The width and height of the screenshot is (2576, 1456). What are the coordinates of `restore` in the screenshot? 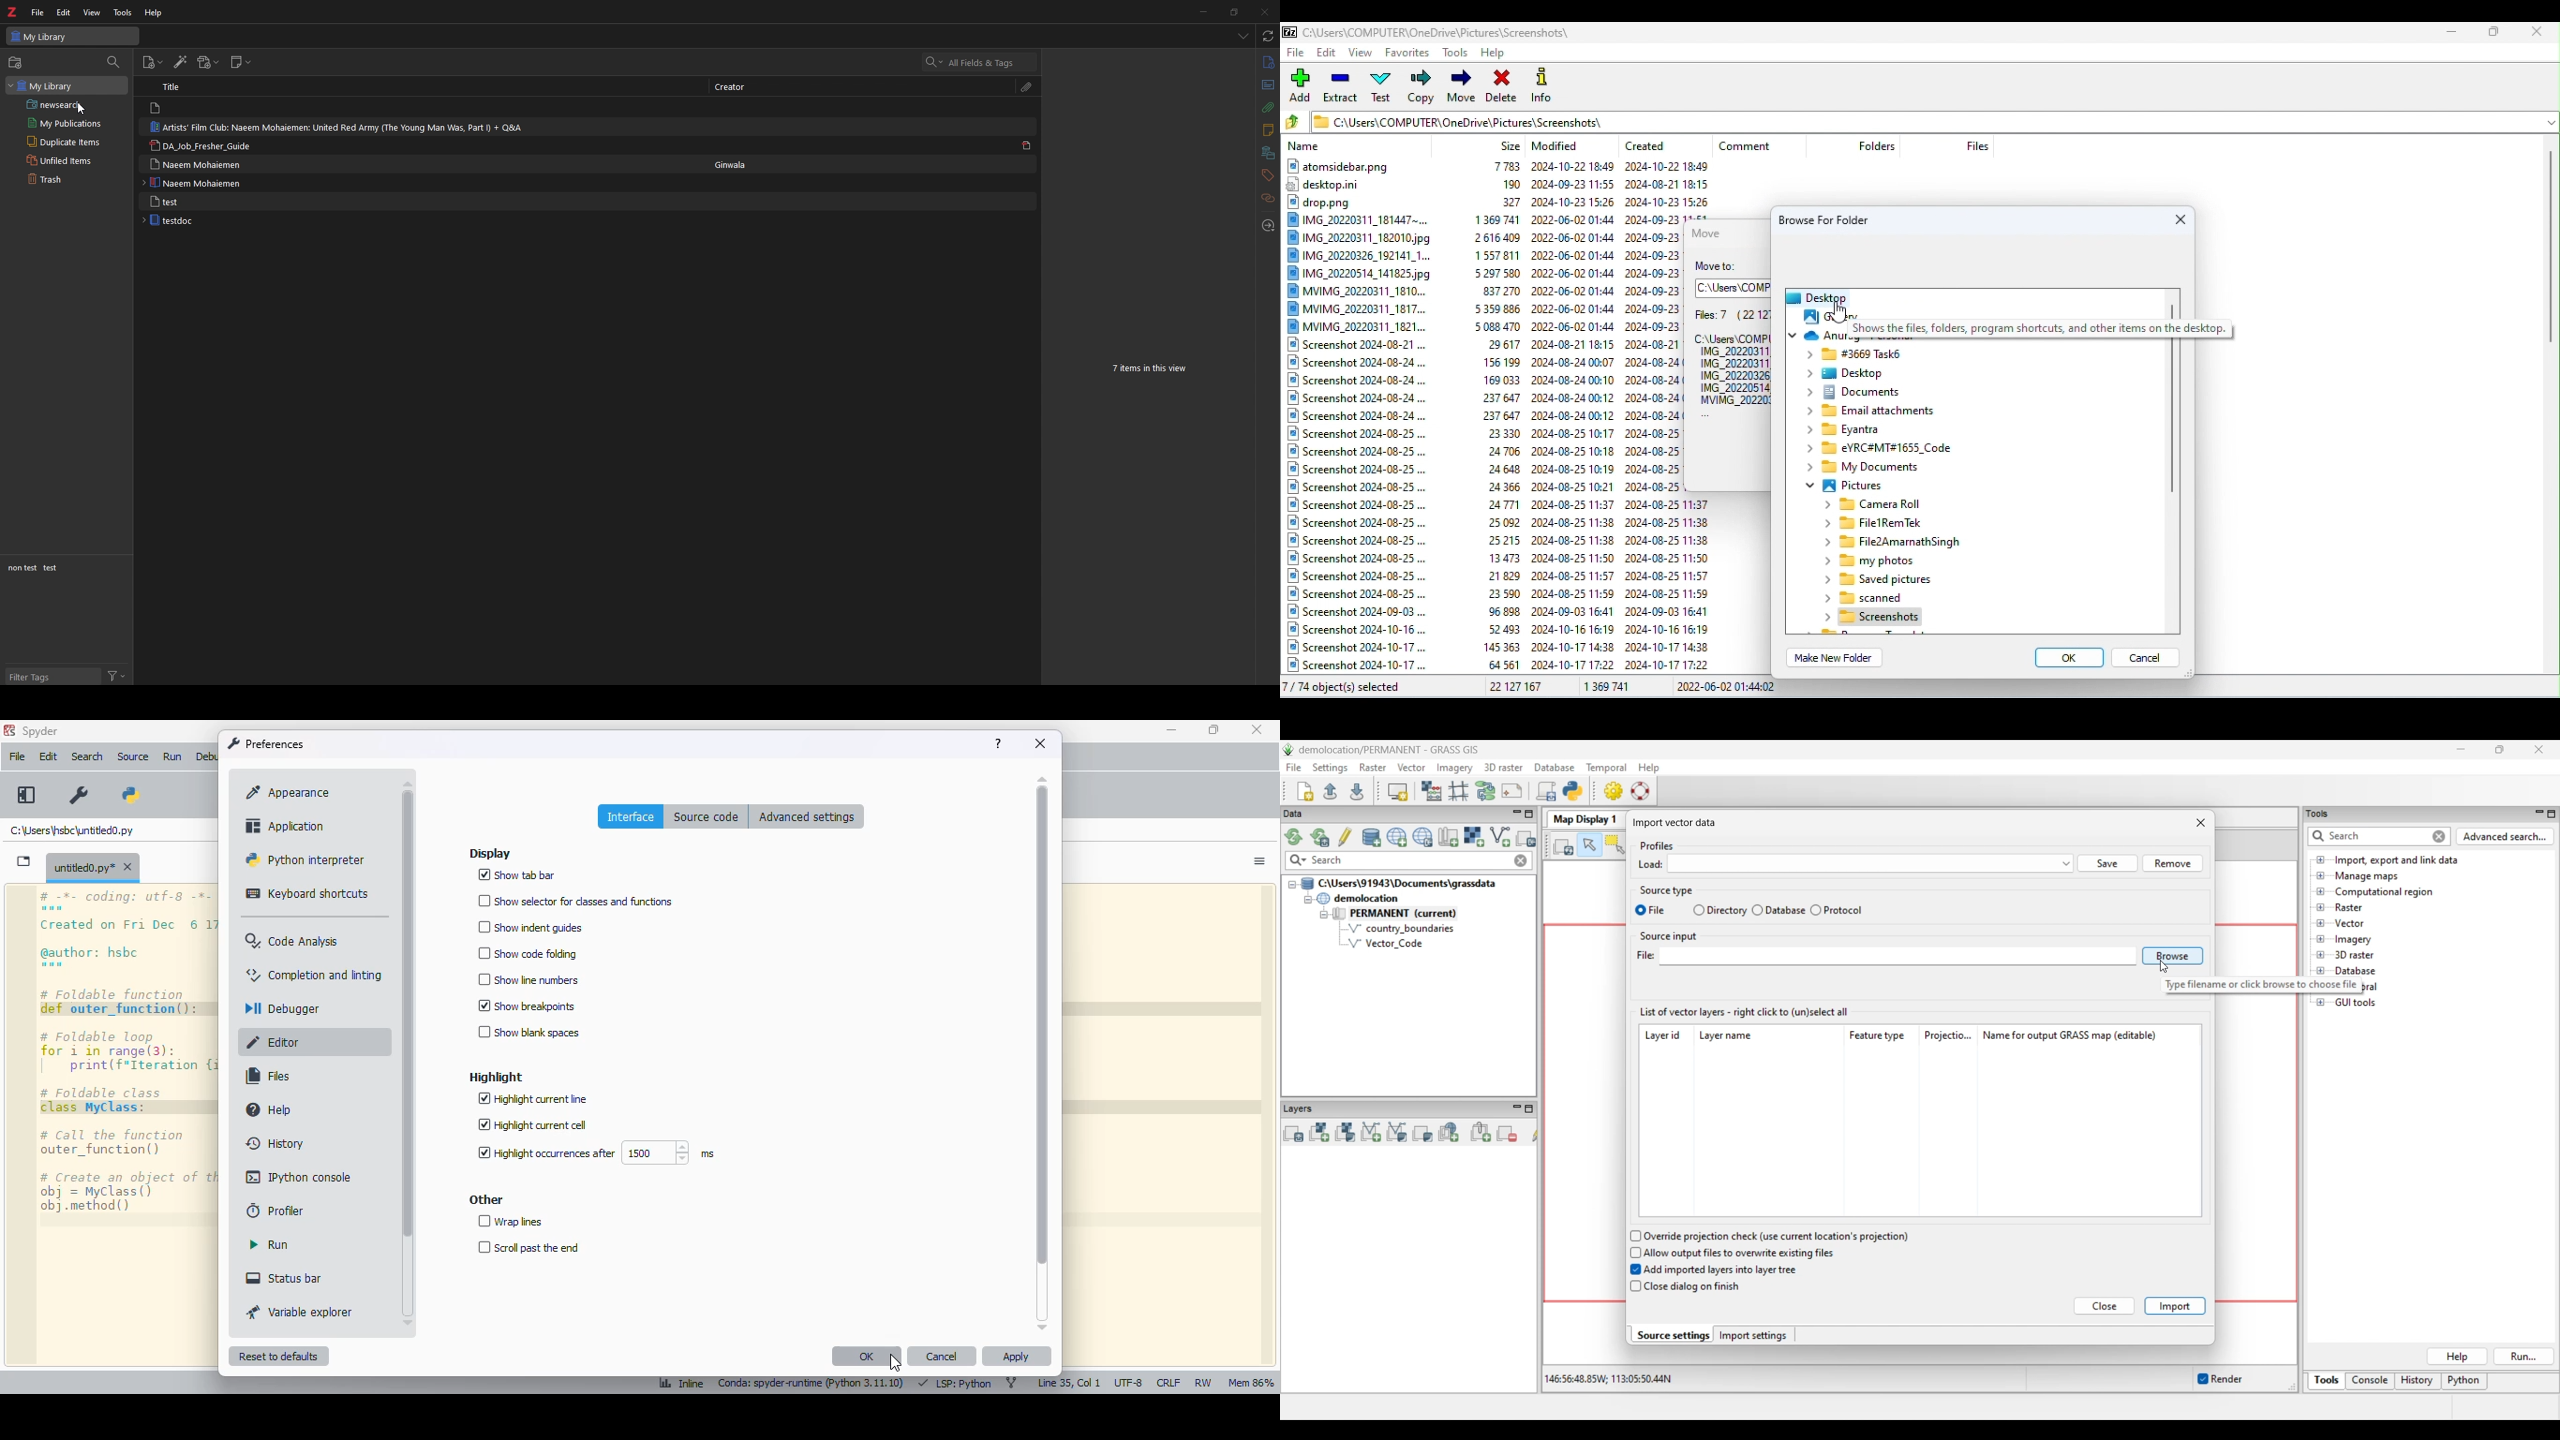 It's located at (1236, 12).